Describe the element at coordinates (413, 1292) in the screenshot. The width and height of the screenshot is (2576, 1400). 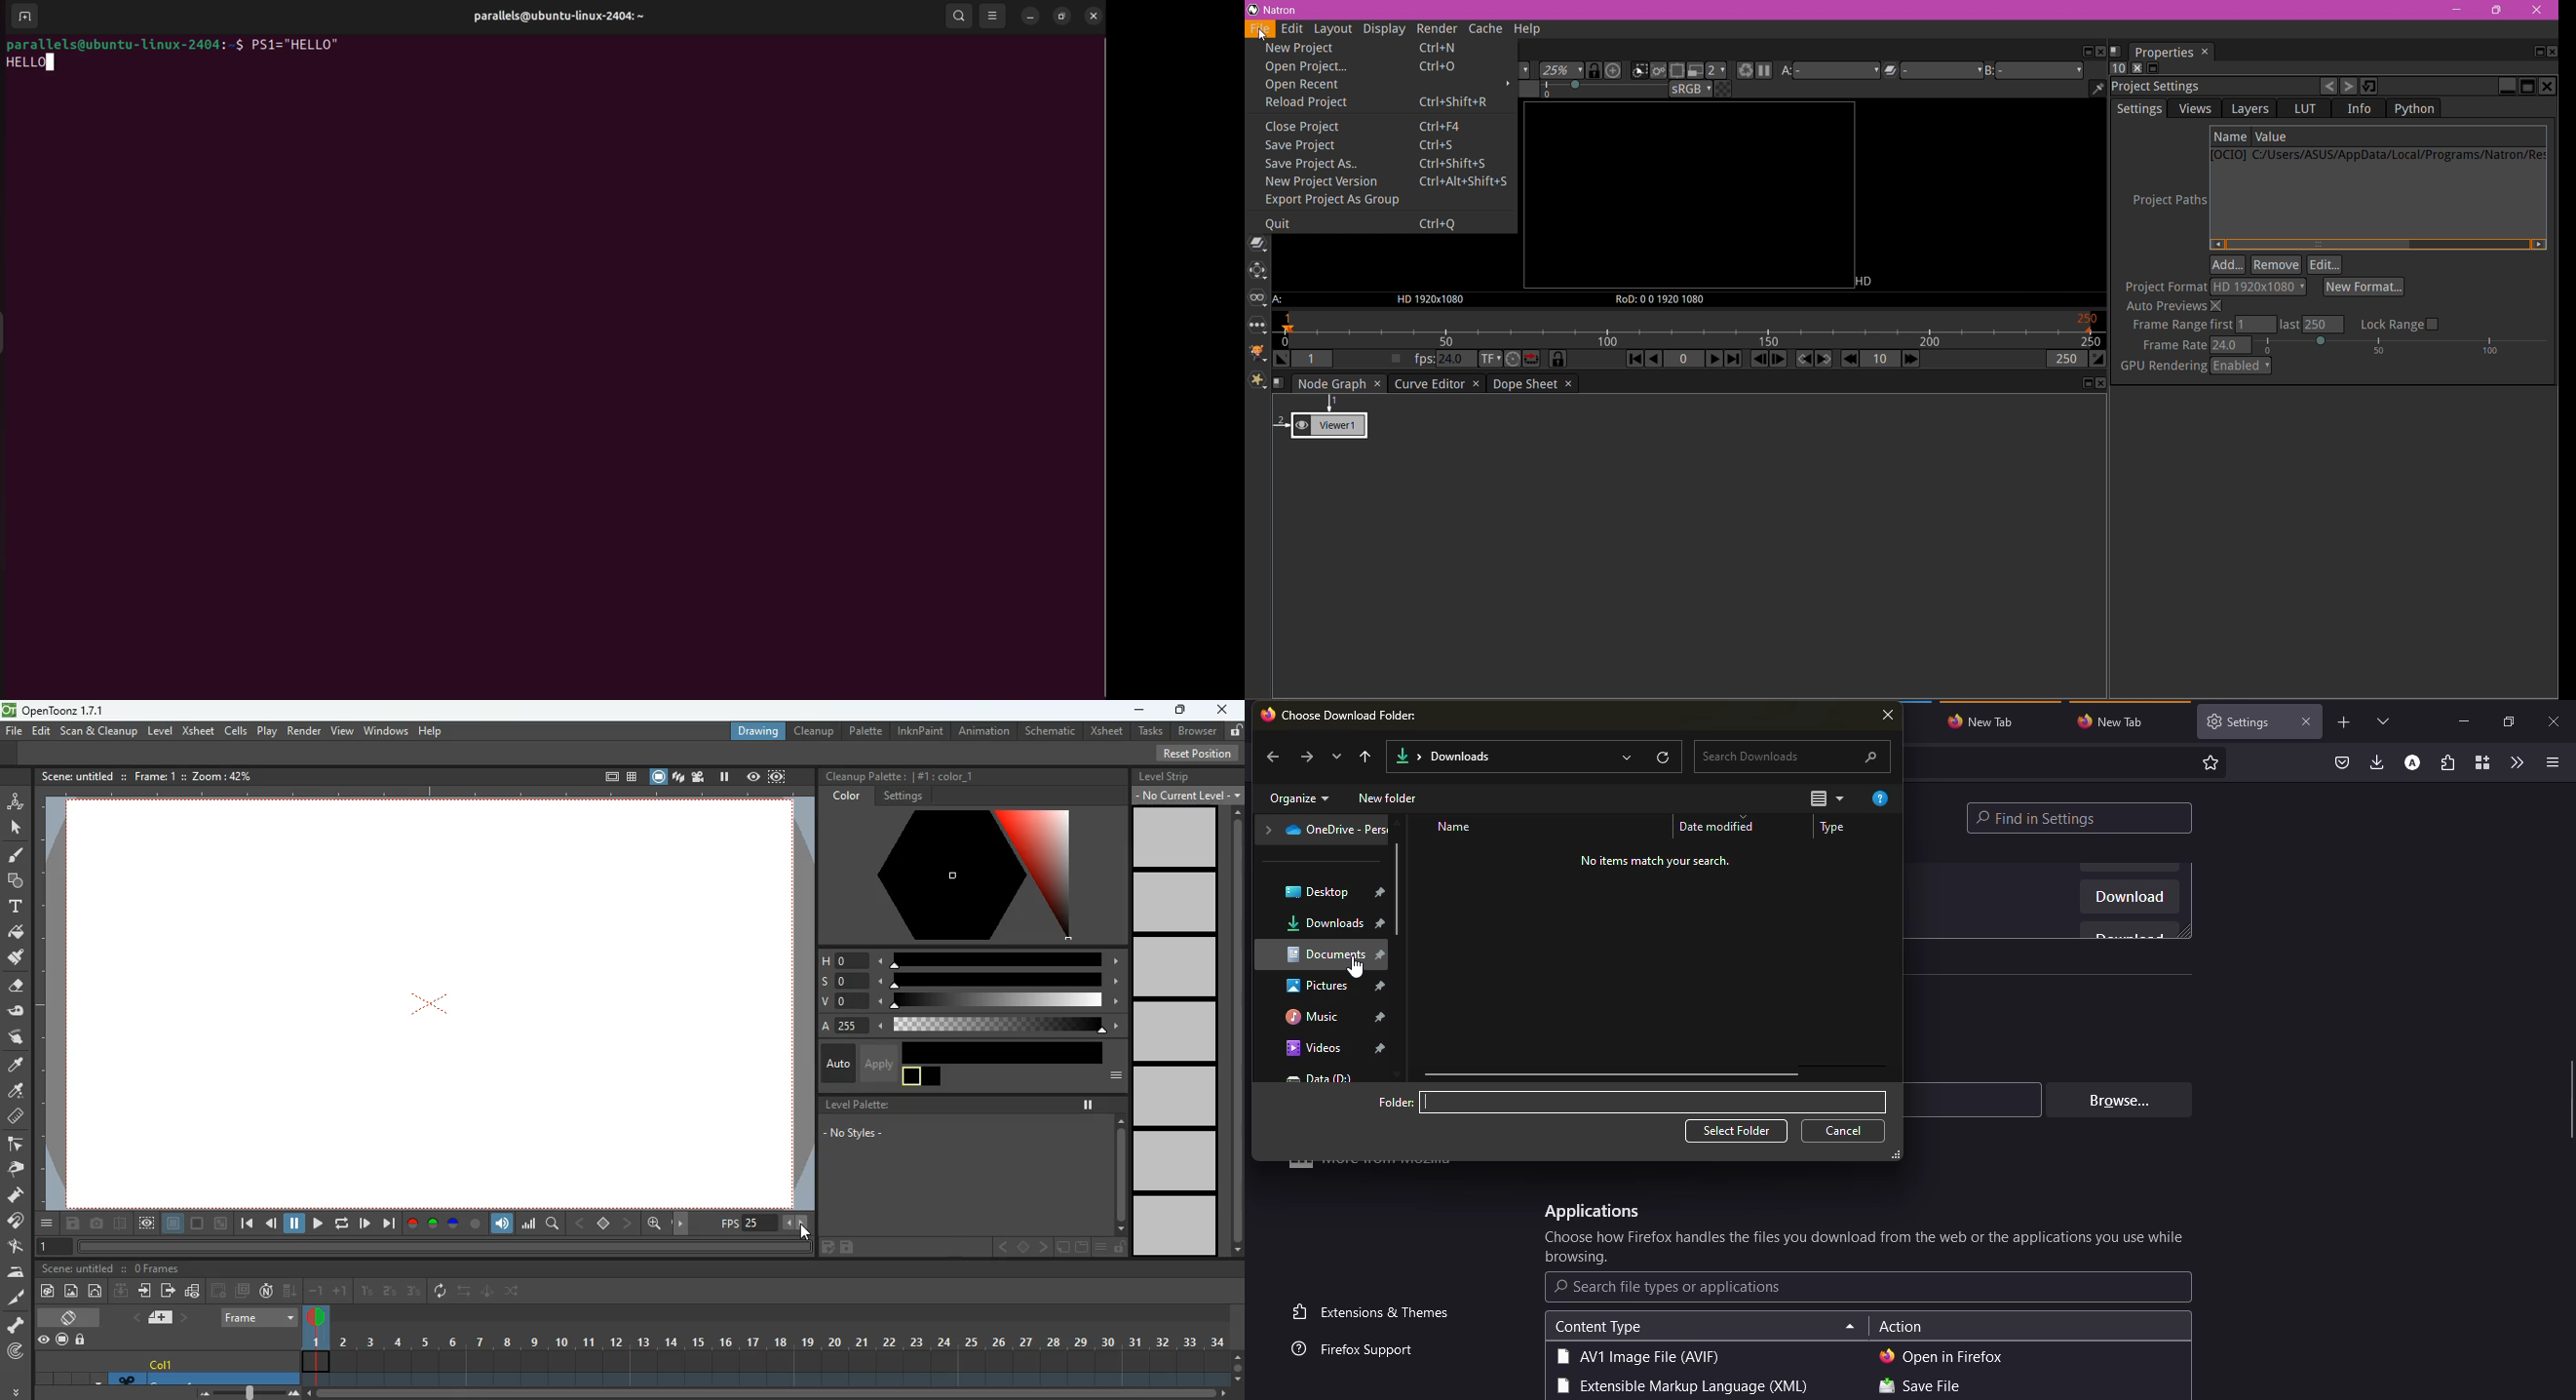
I see `3` at that location.